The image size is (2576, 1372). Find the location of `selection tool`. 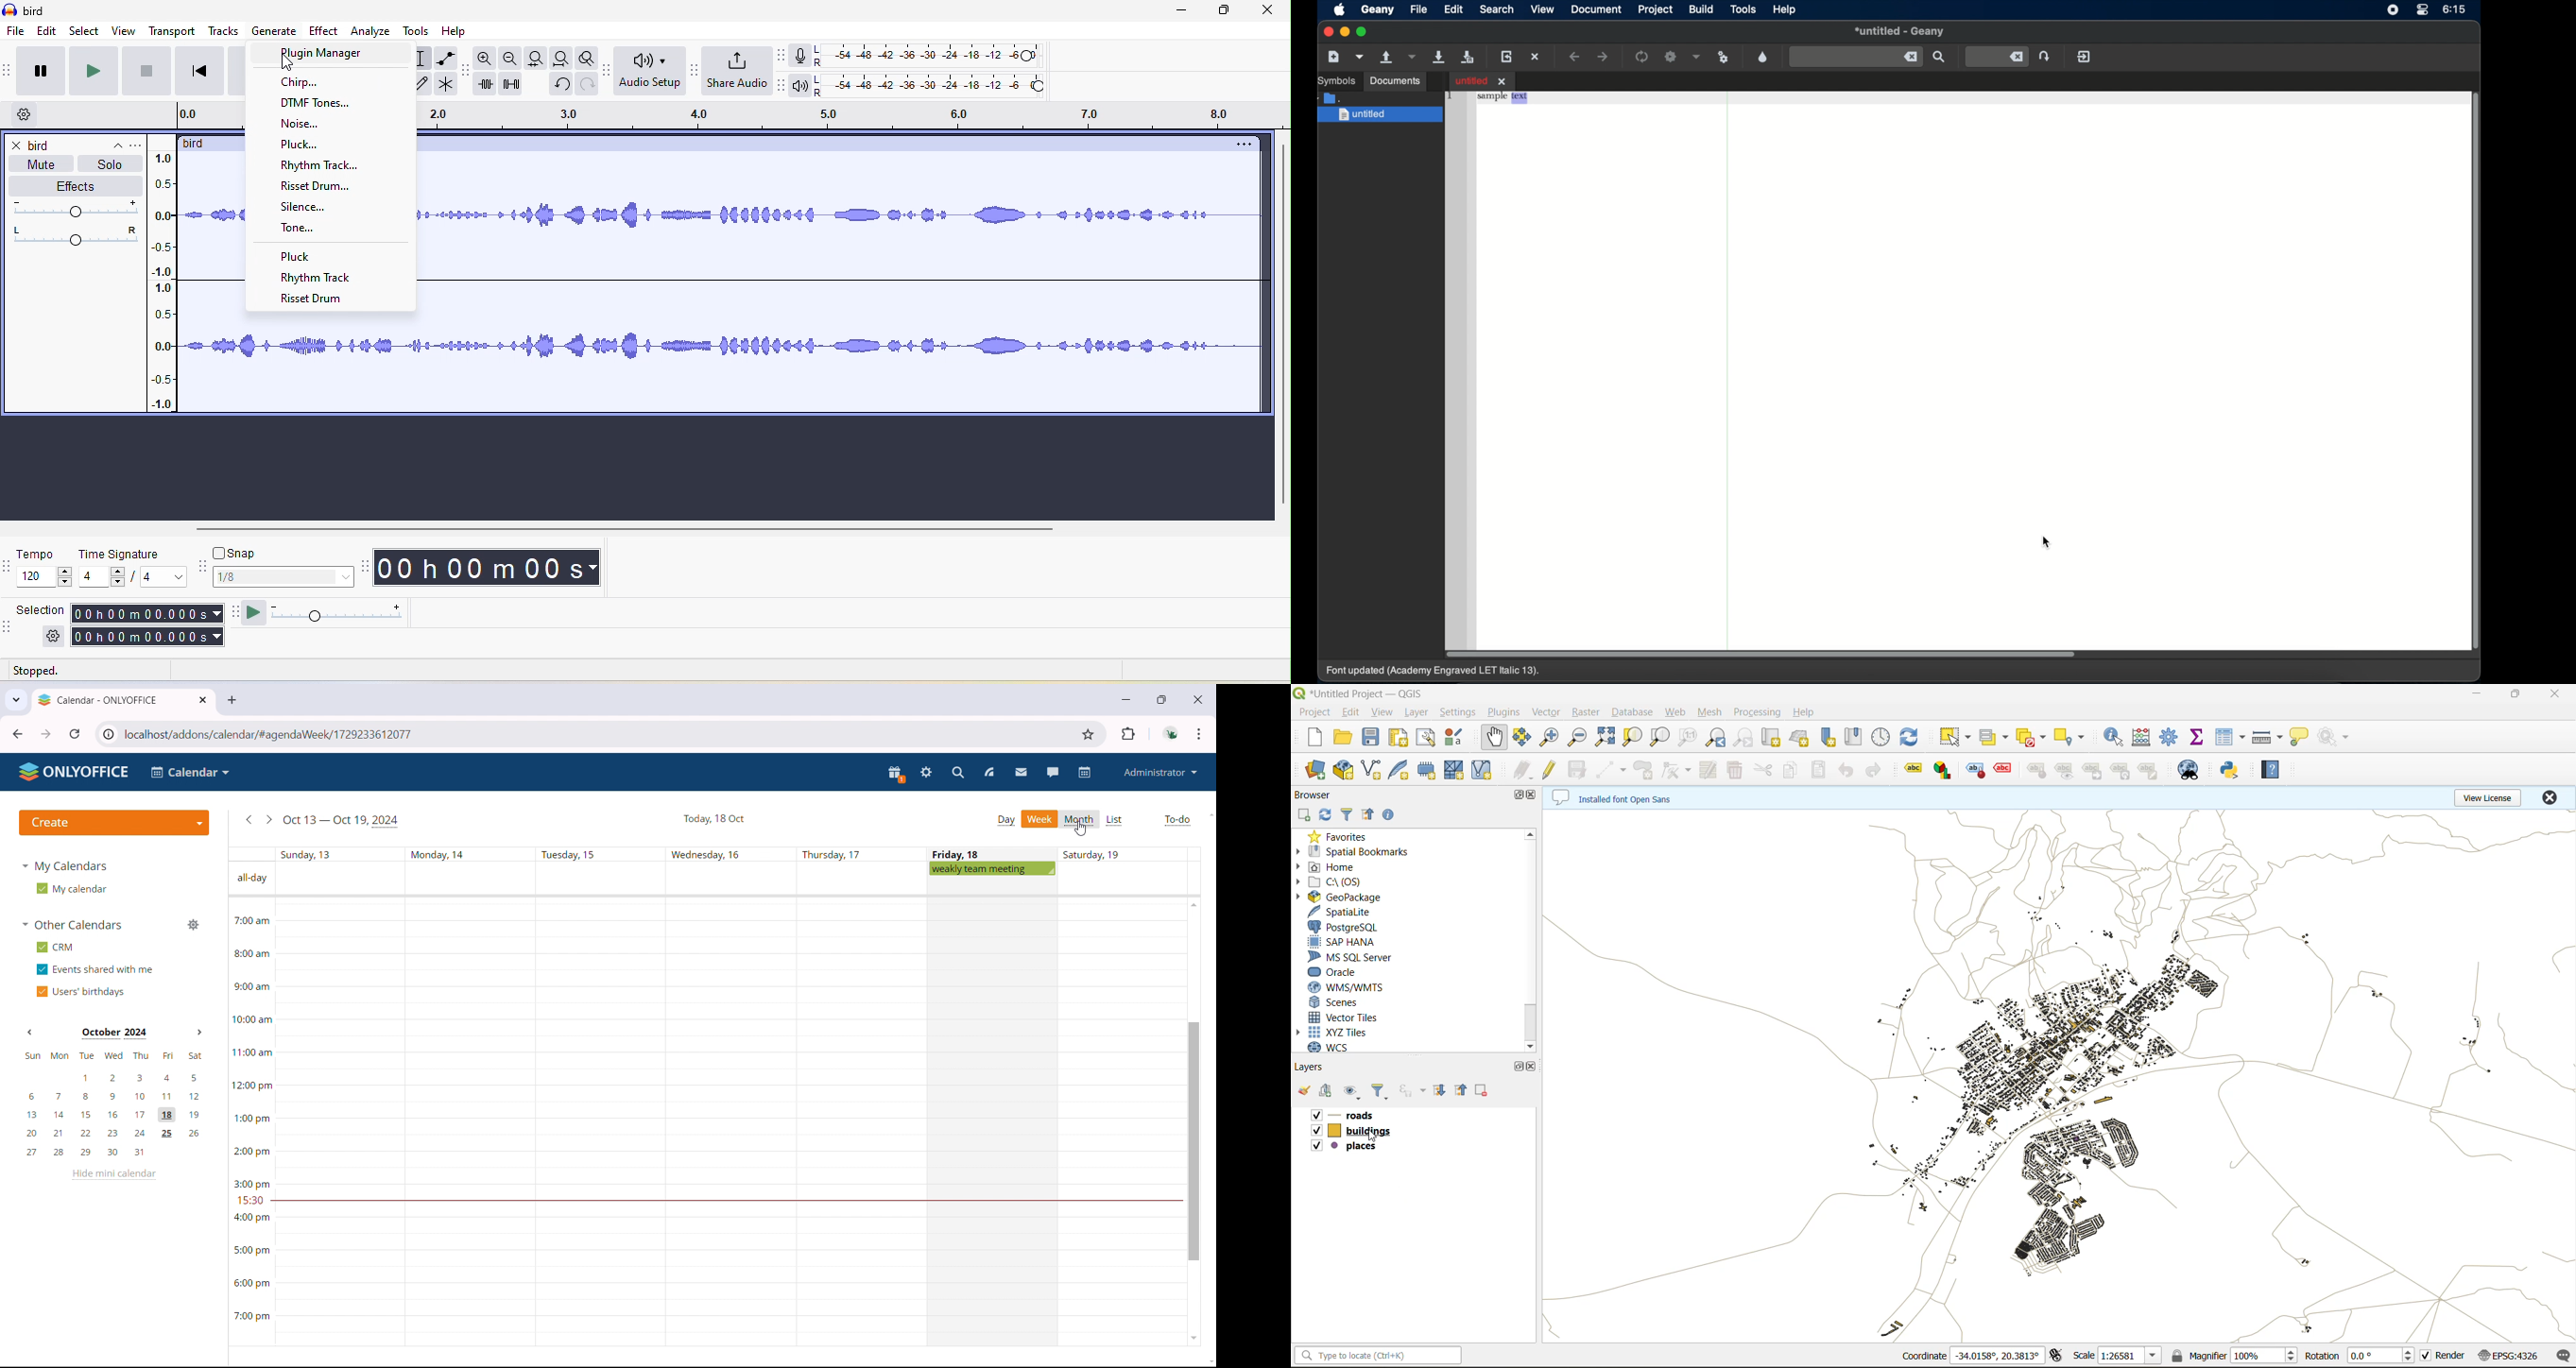

selection tool is located at coordinates (424, 56).